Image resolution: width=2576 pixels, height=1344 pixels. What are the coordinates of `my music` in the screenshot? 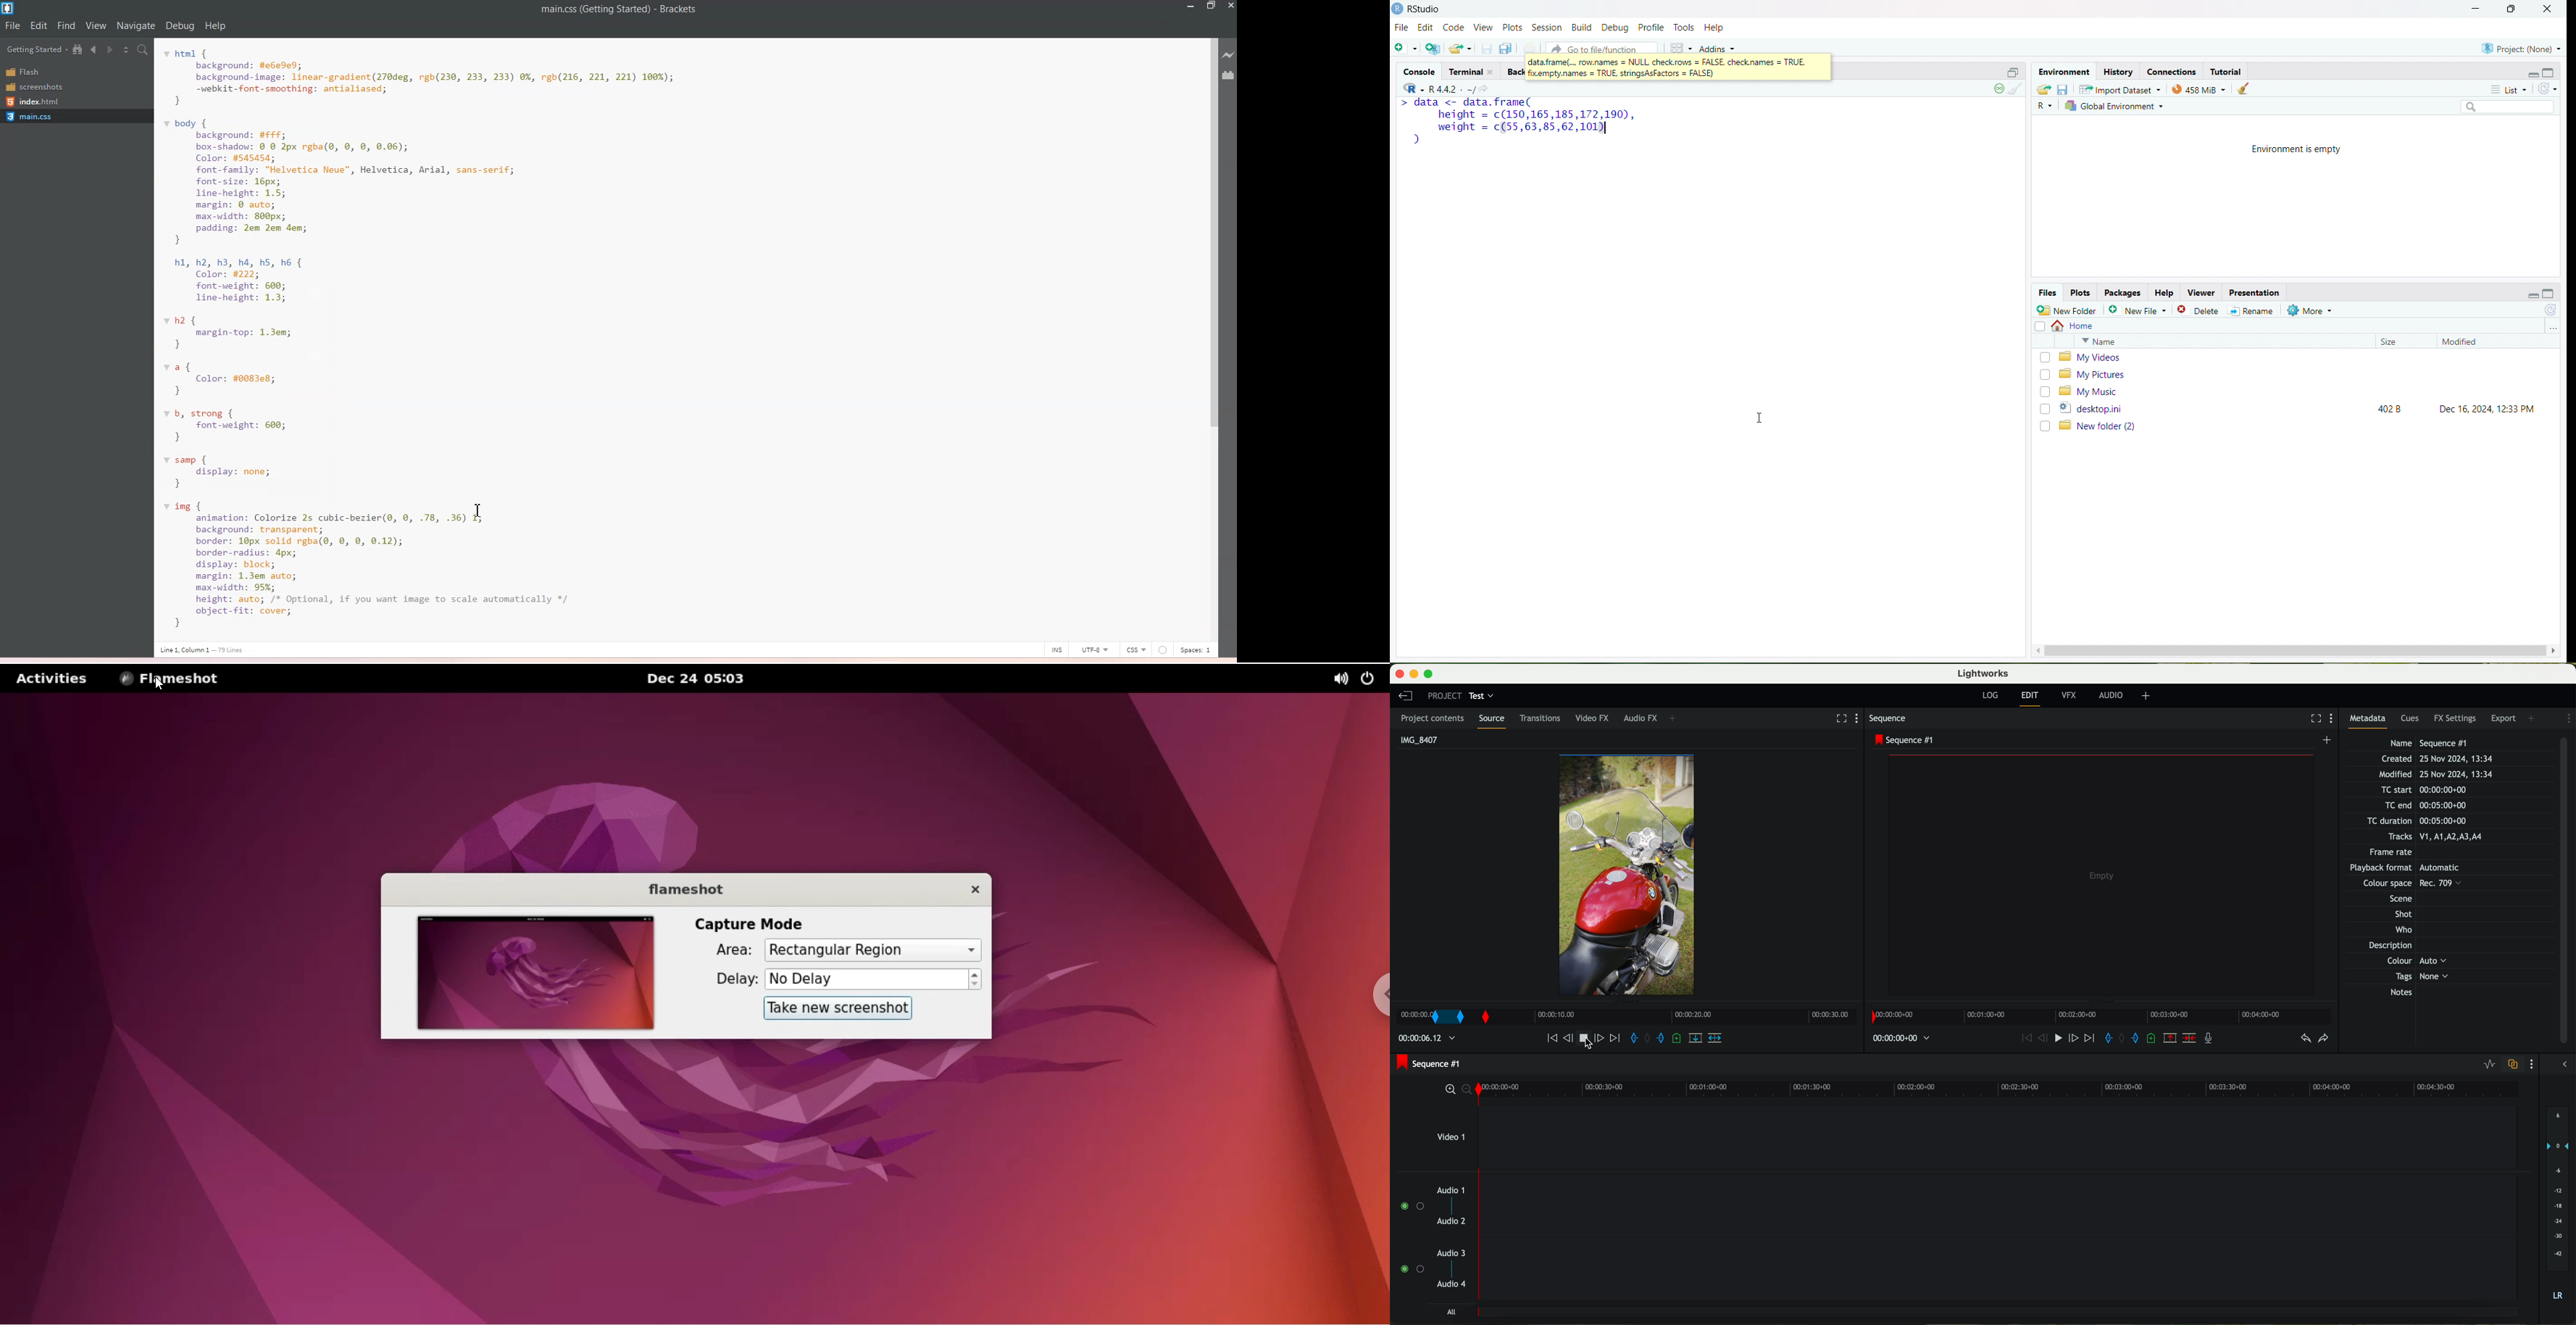 It's located at (2304, 391).